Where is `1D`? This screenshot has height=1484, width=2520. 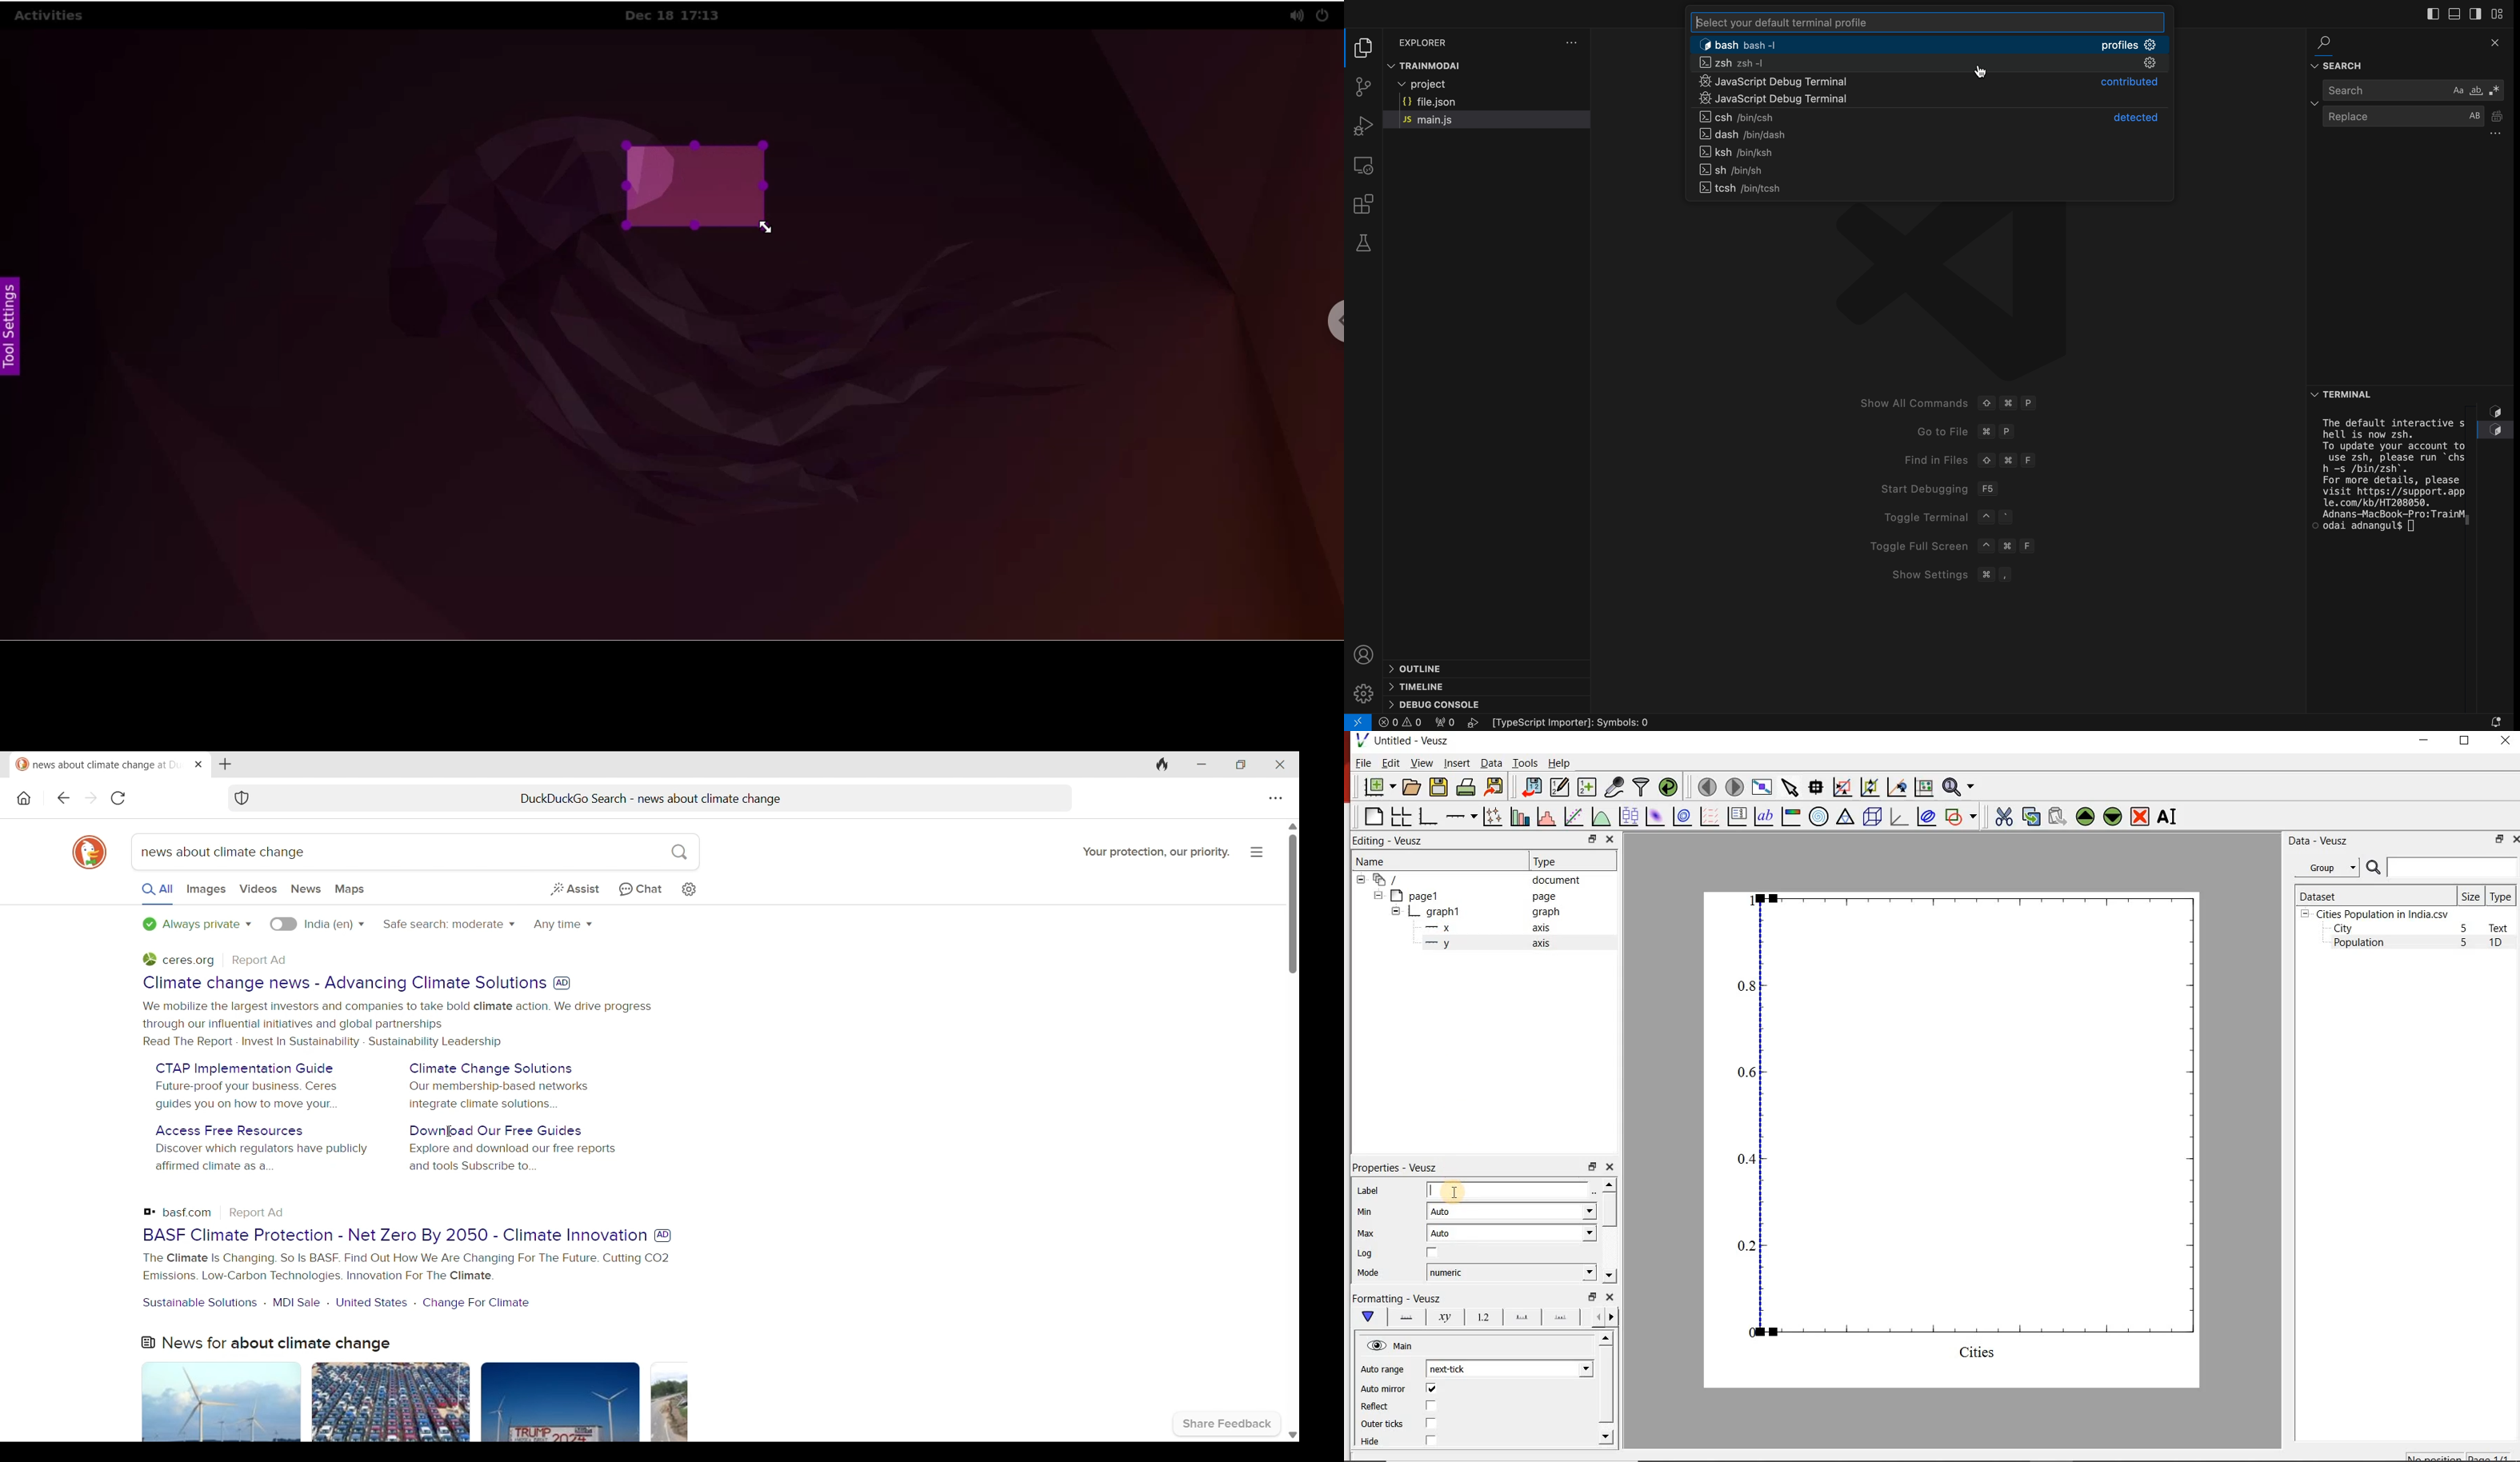 1D is located at coordinates (2502, 944).